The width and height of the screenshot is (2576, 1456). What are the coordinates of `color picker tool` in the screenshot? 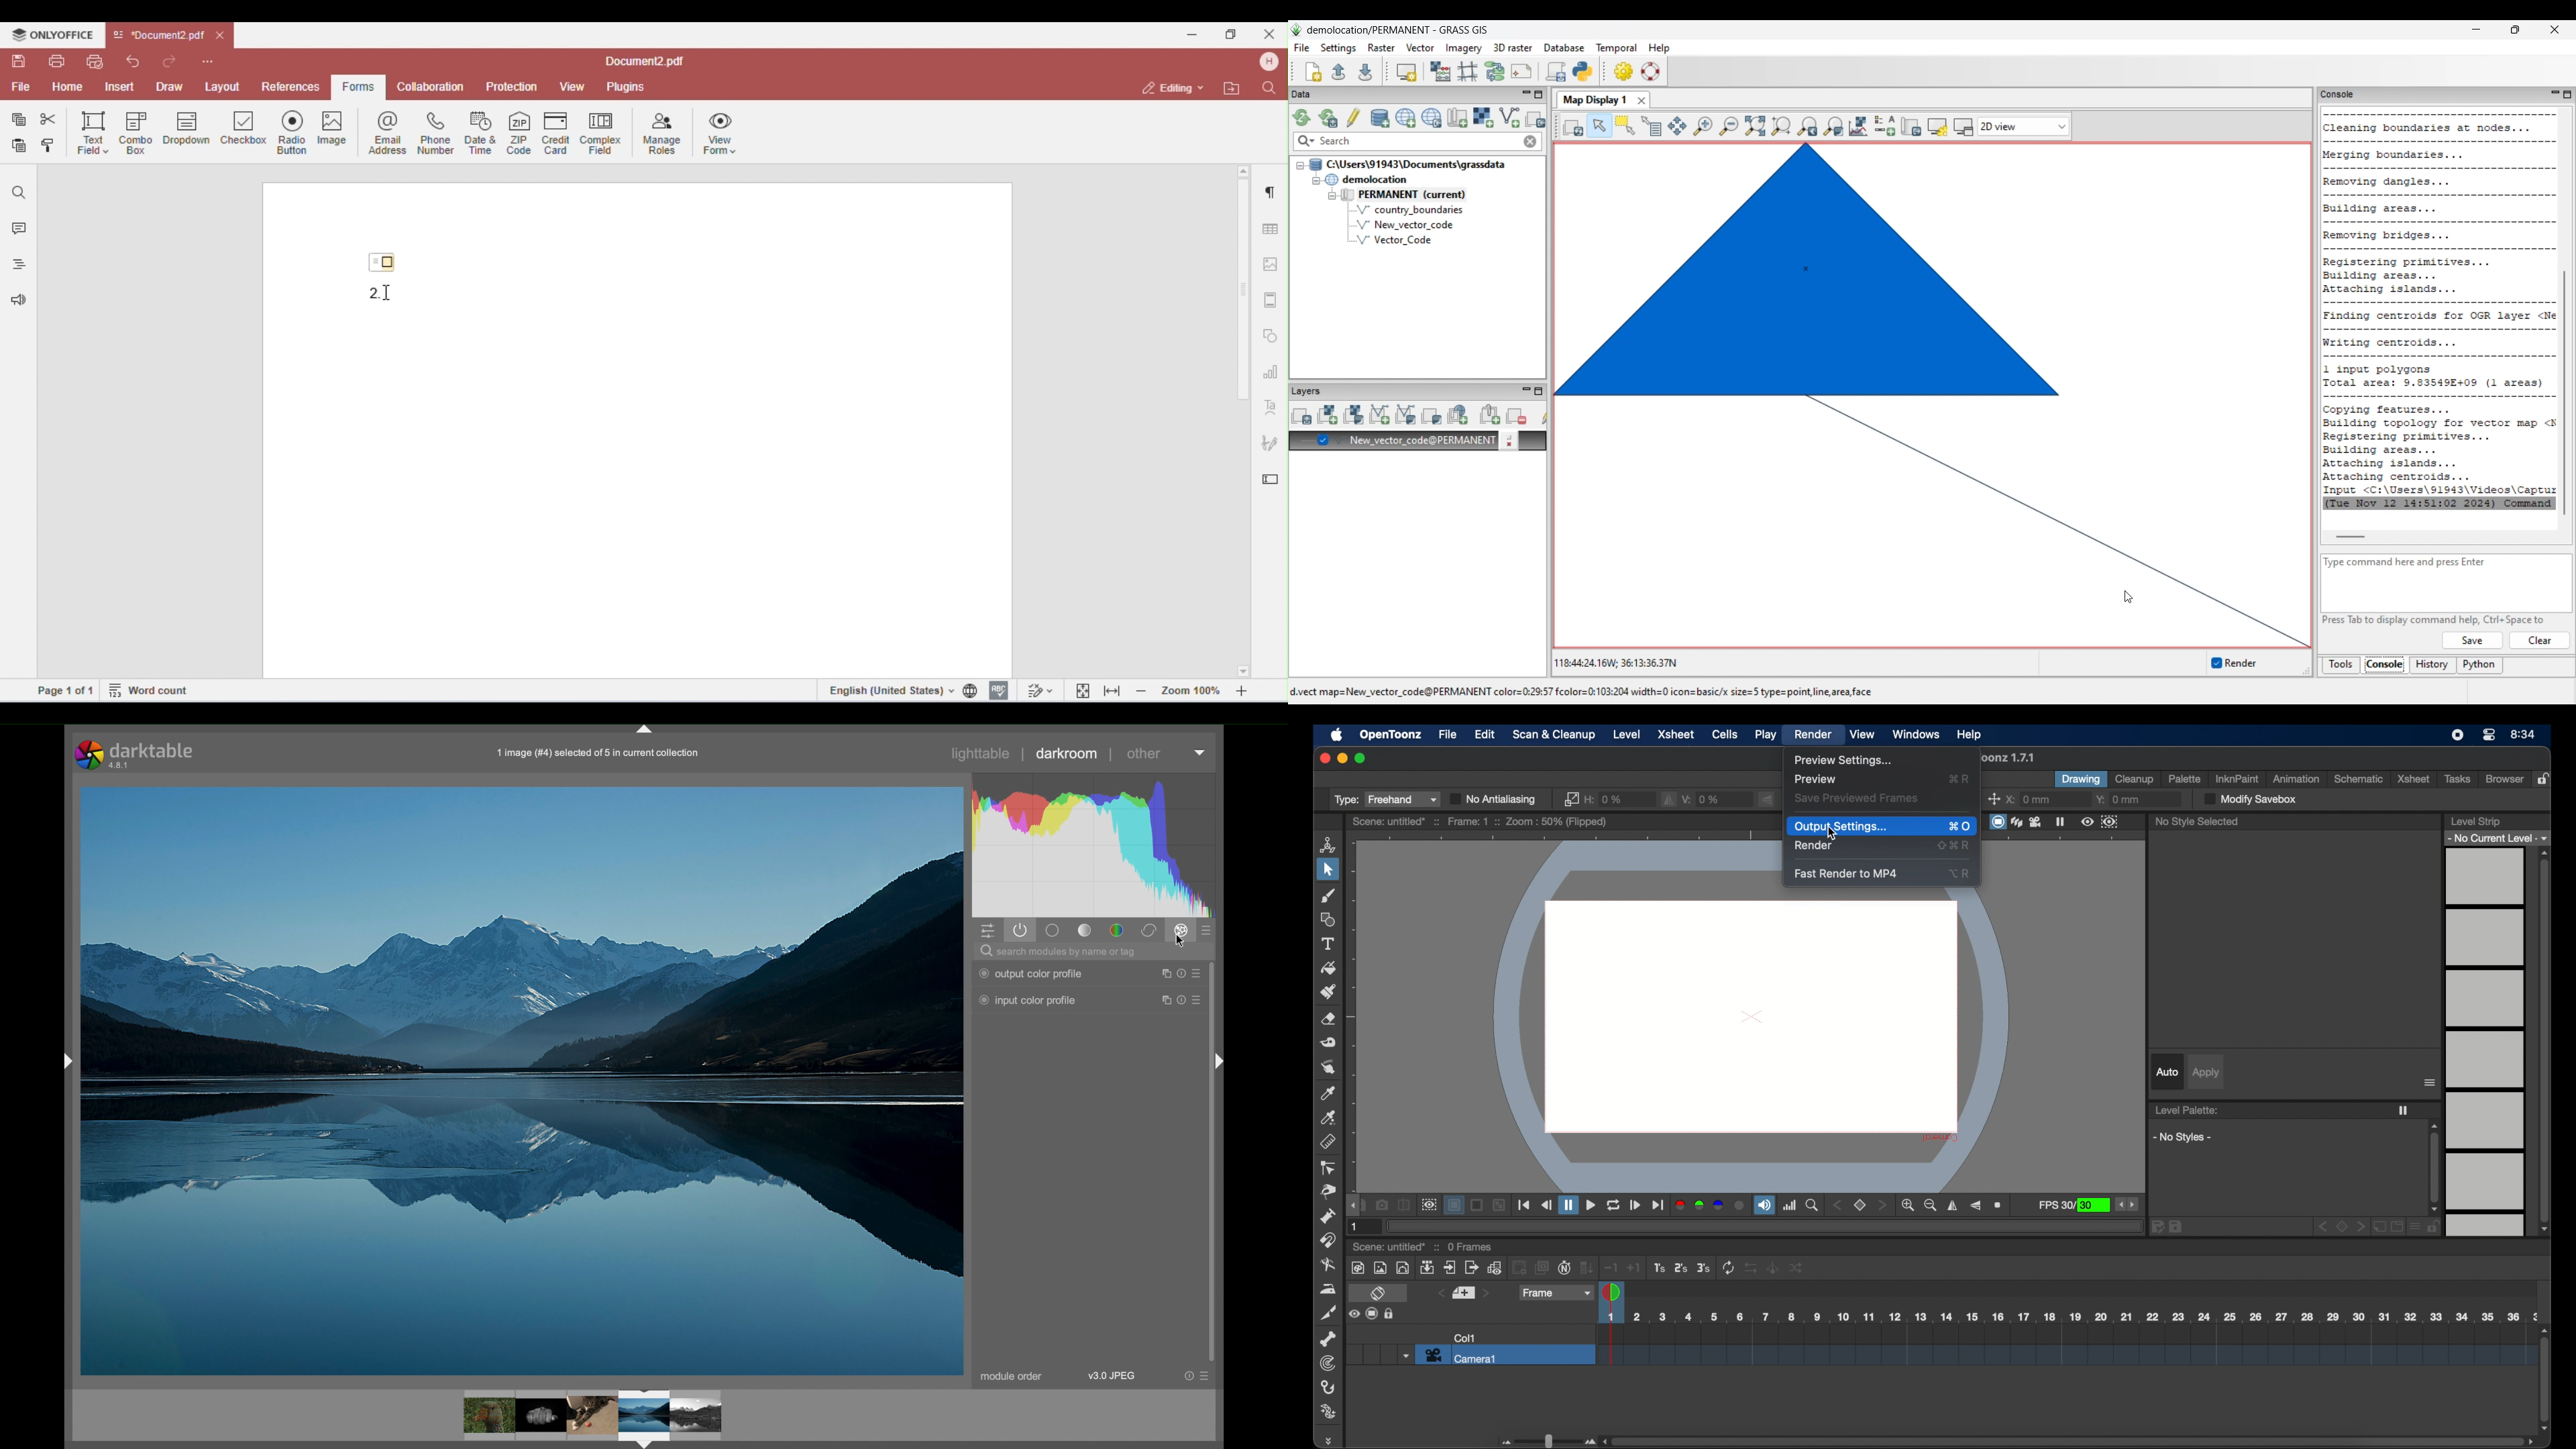 It's located at (1329, 1093).